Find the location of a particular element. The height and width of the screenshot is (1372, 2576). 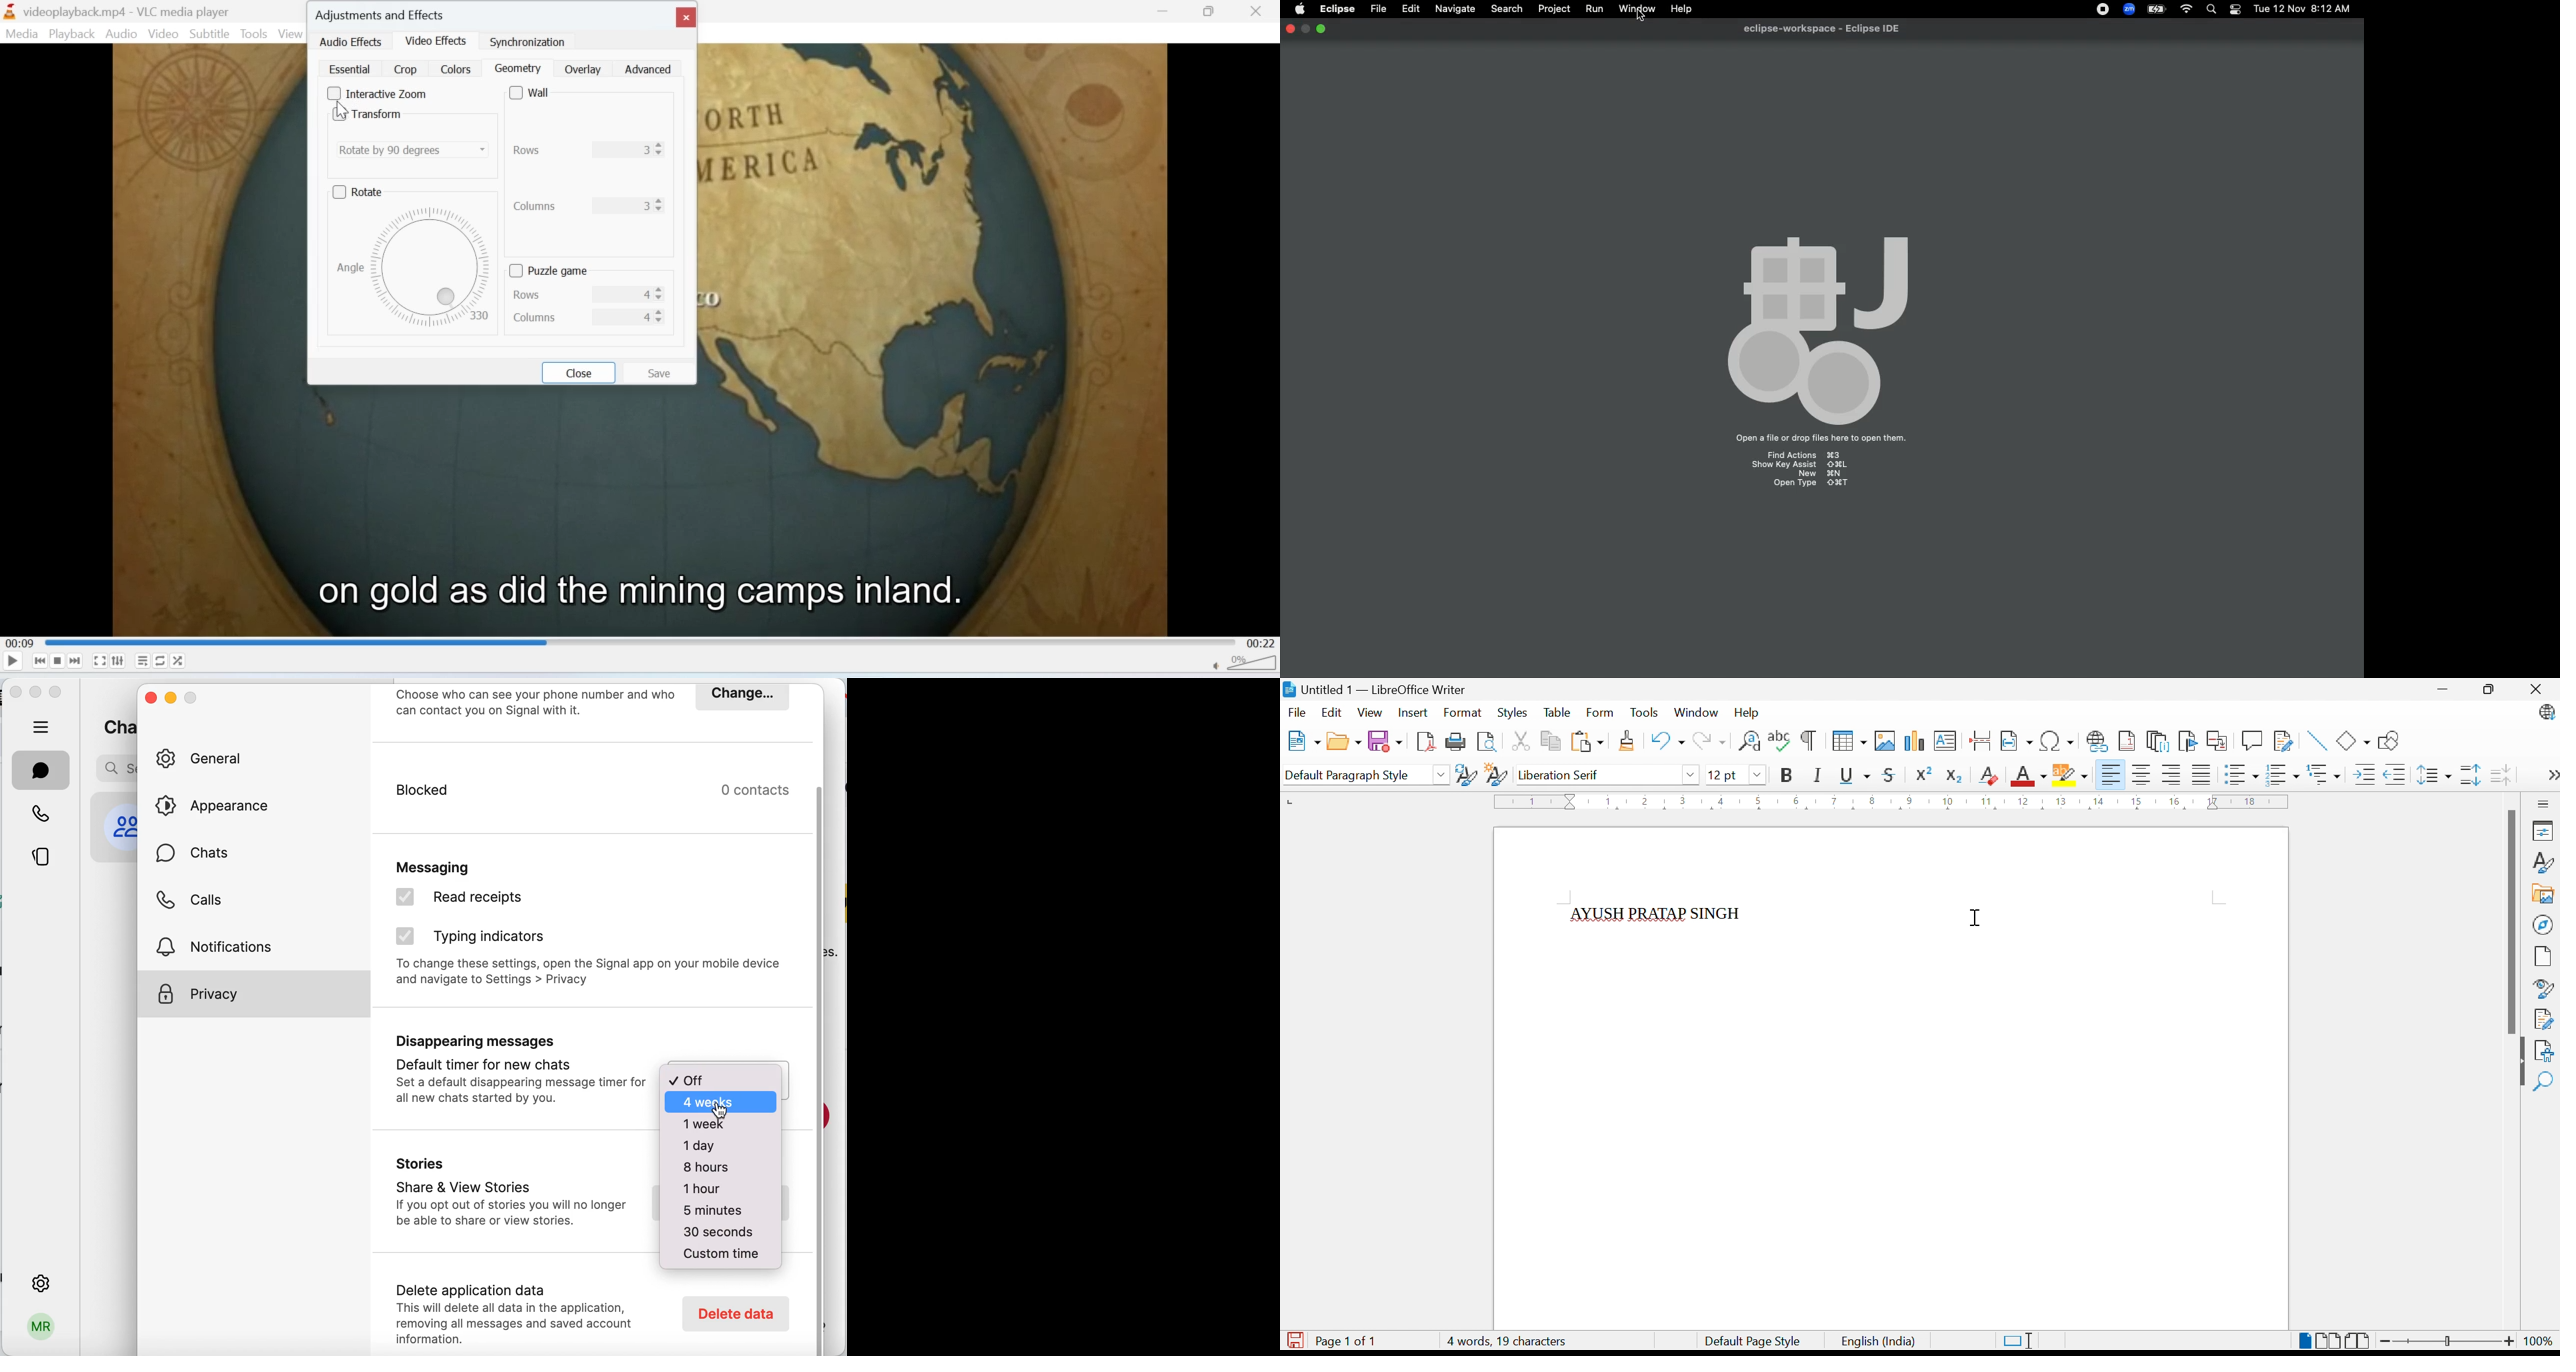

Zoom In is located at coordinates (2509, 1340).